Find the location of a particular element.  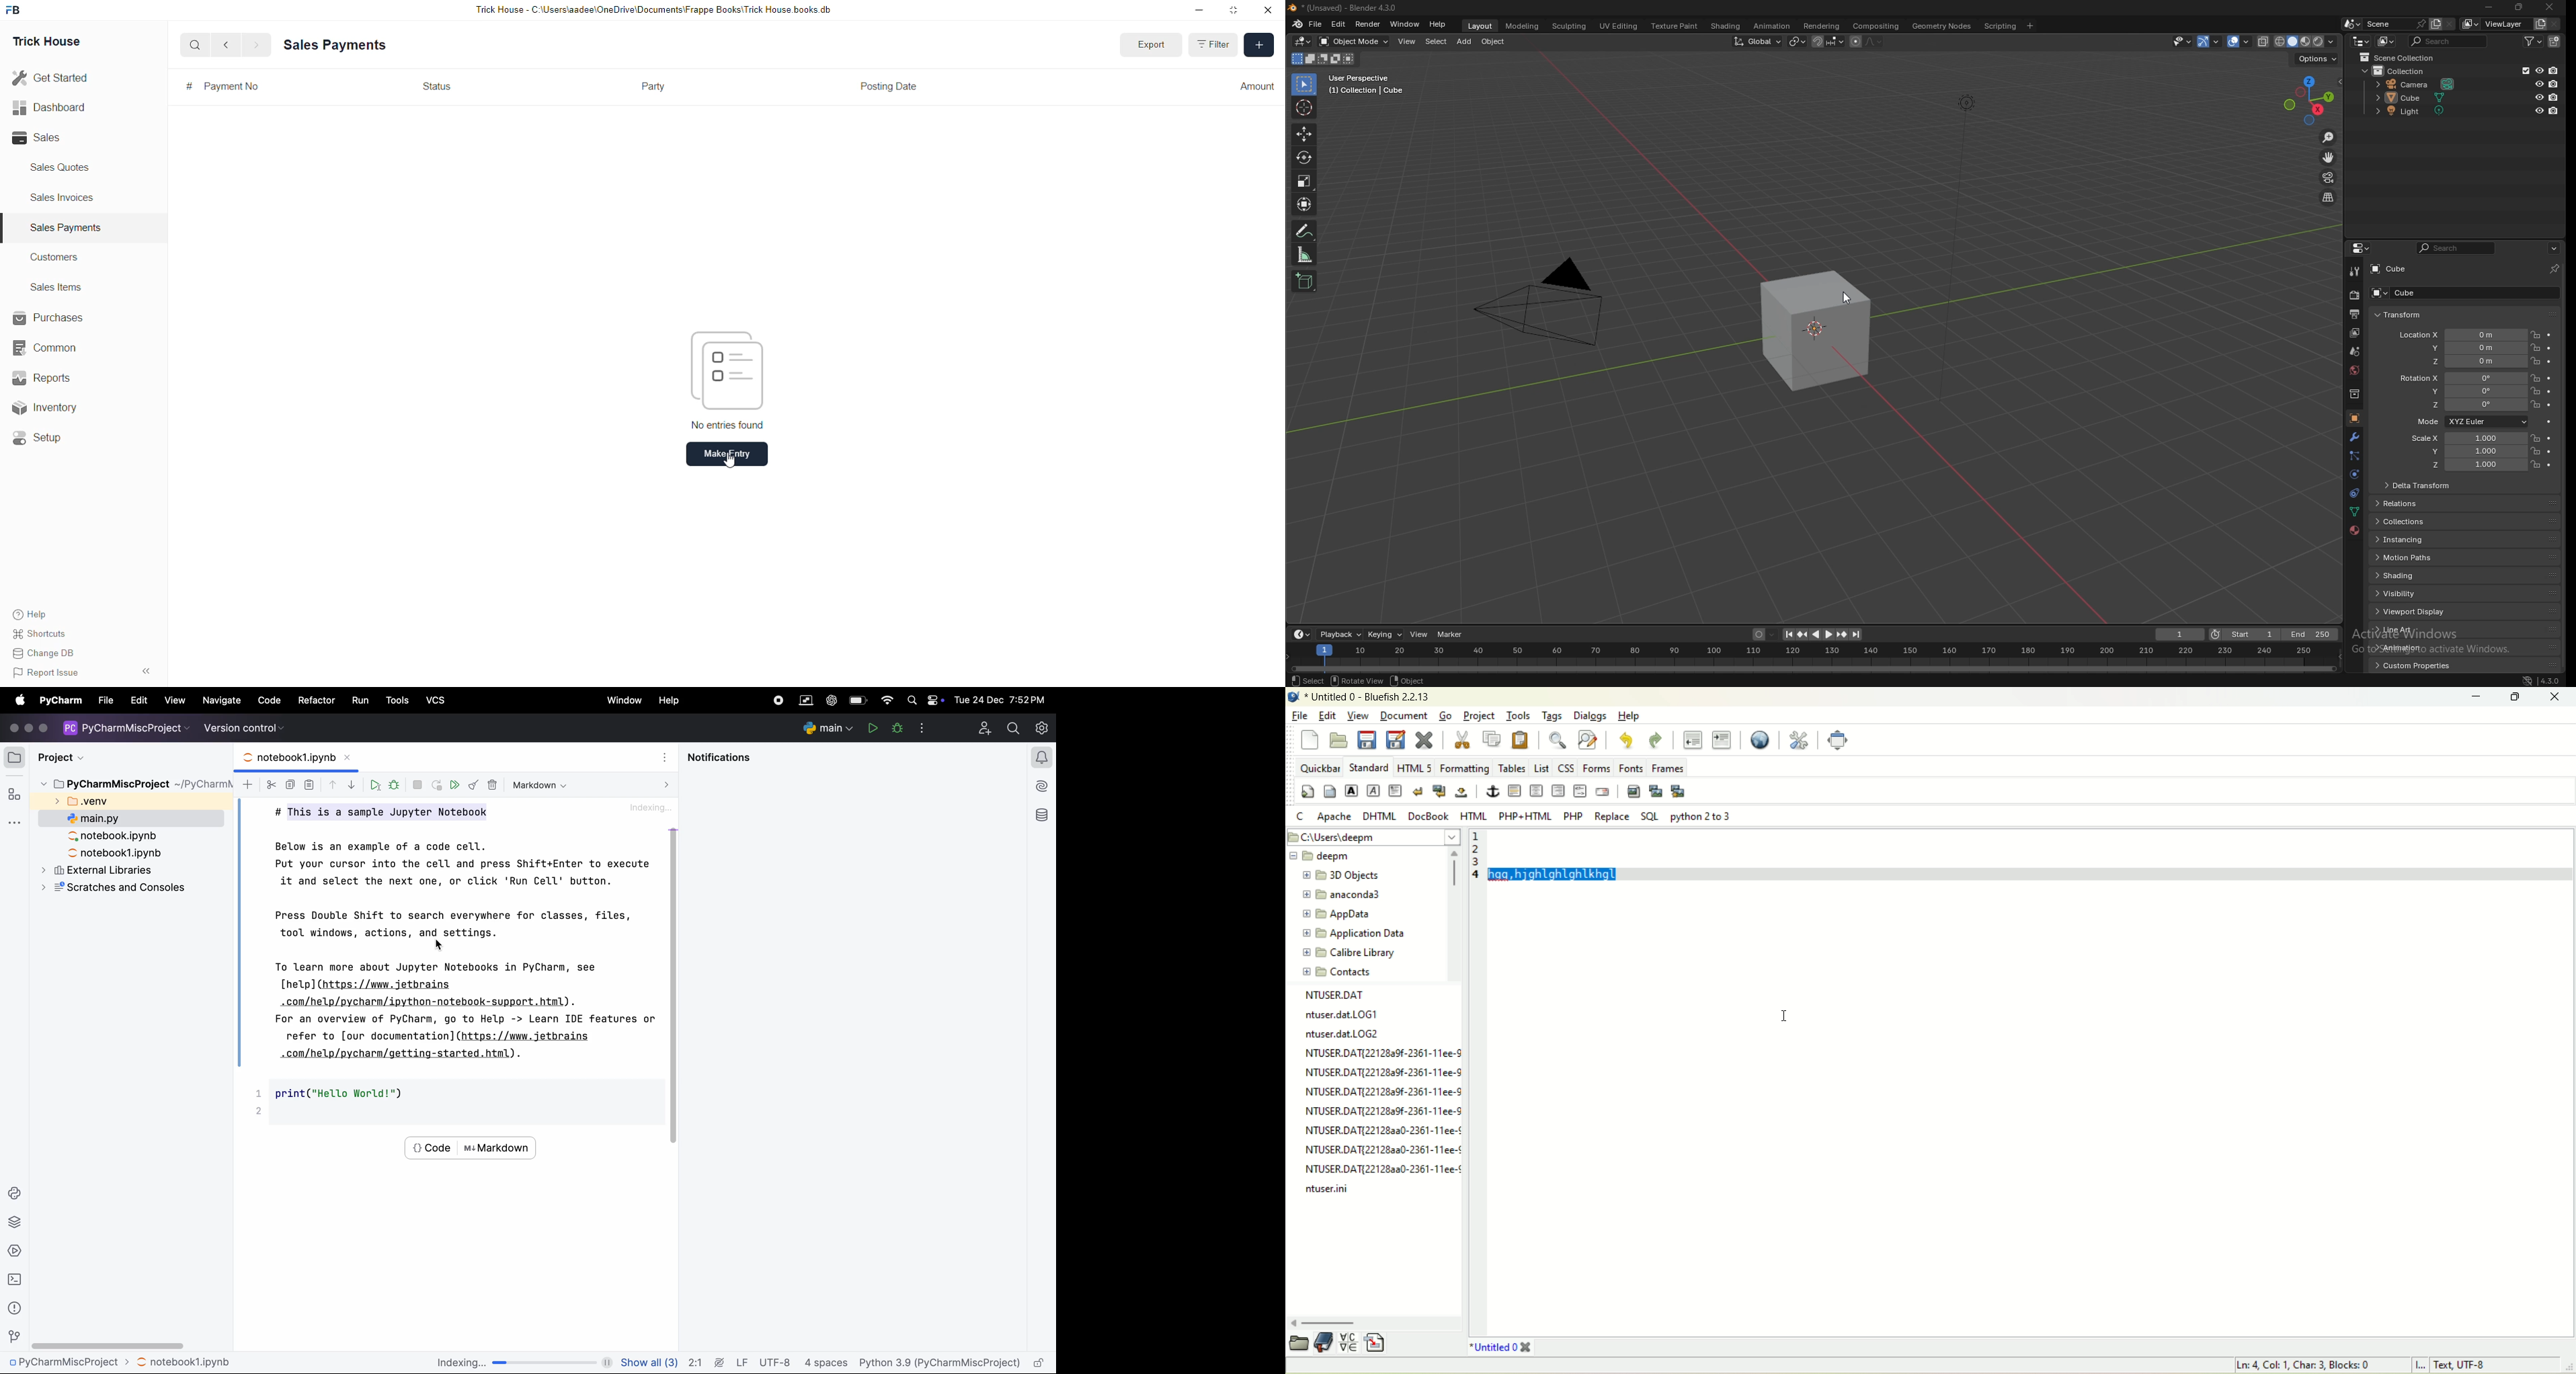

Trick House - C:\Users\aadee\OneDrive\Documents\Frappe Books\Trick House books db is located at coordinates (655, 10).